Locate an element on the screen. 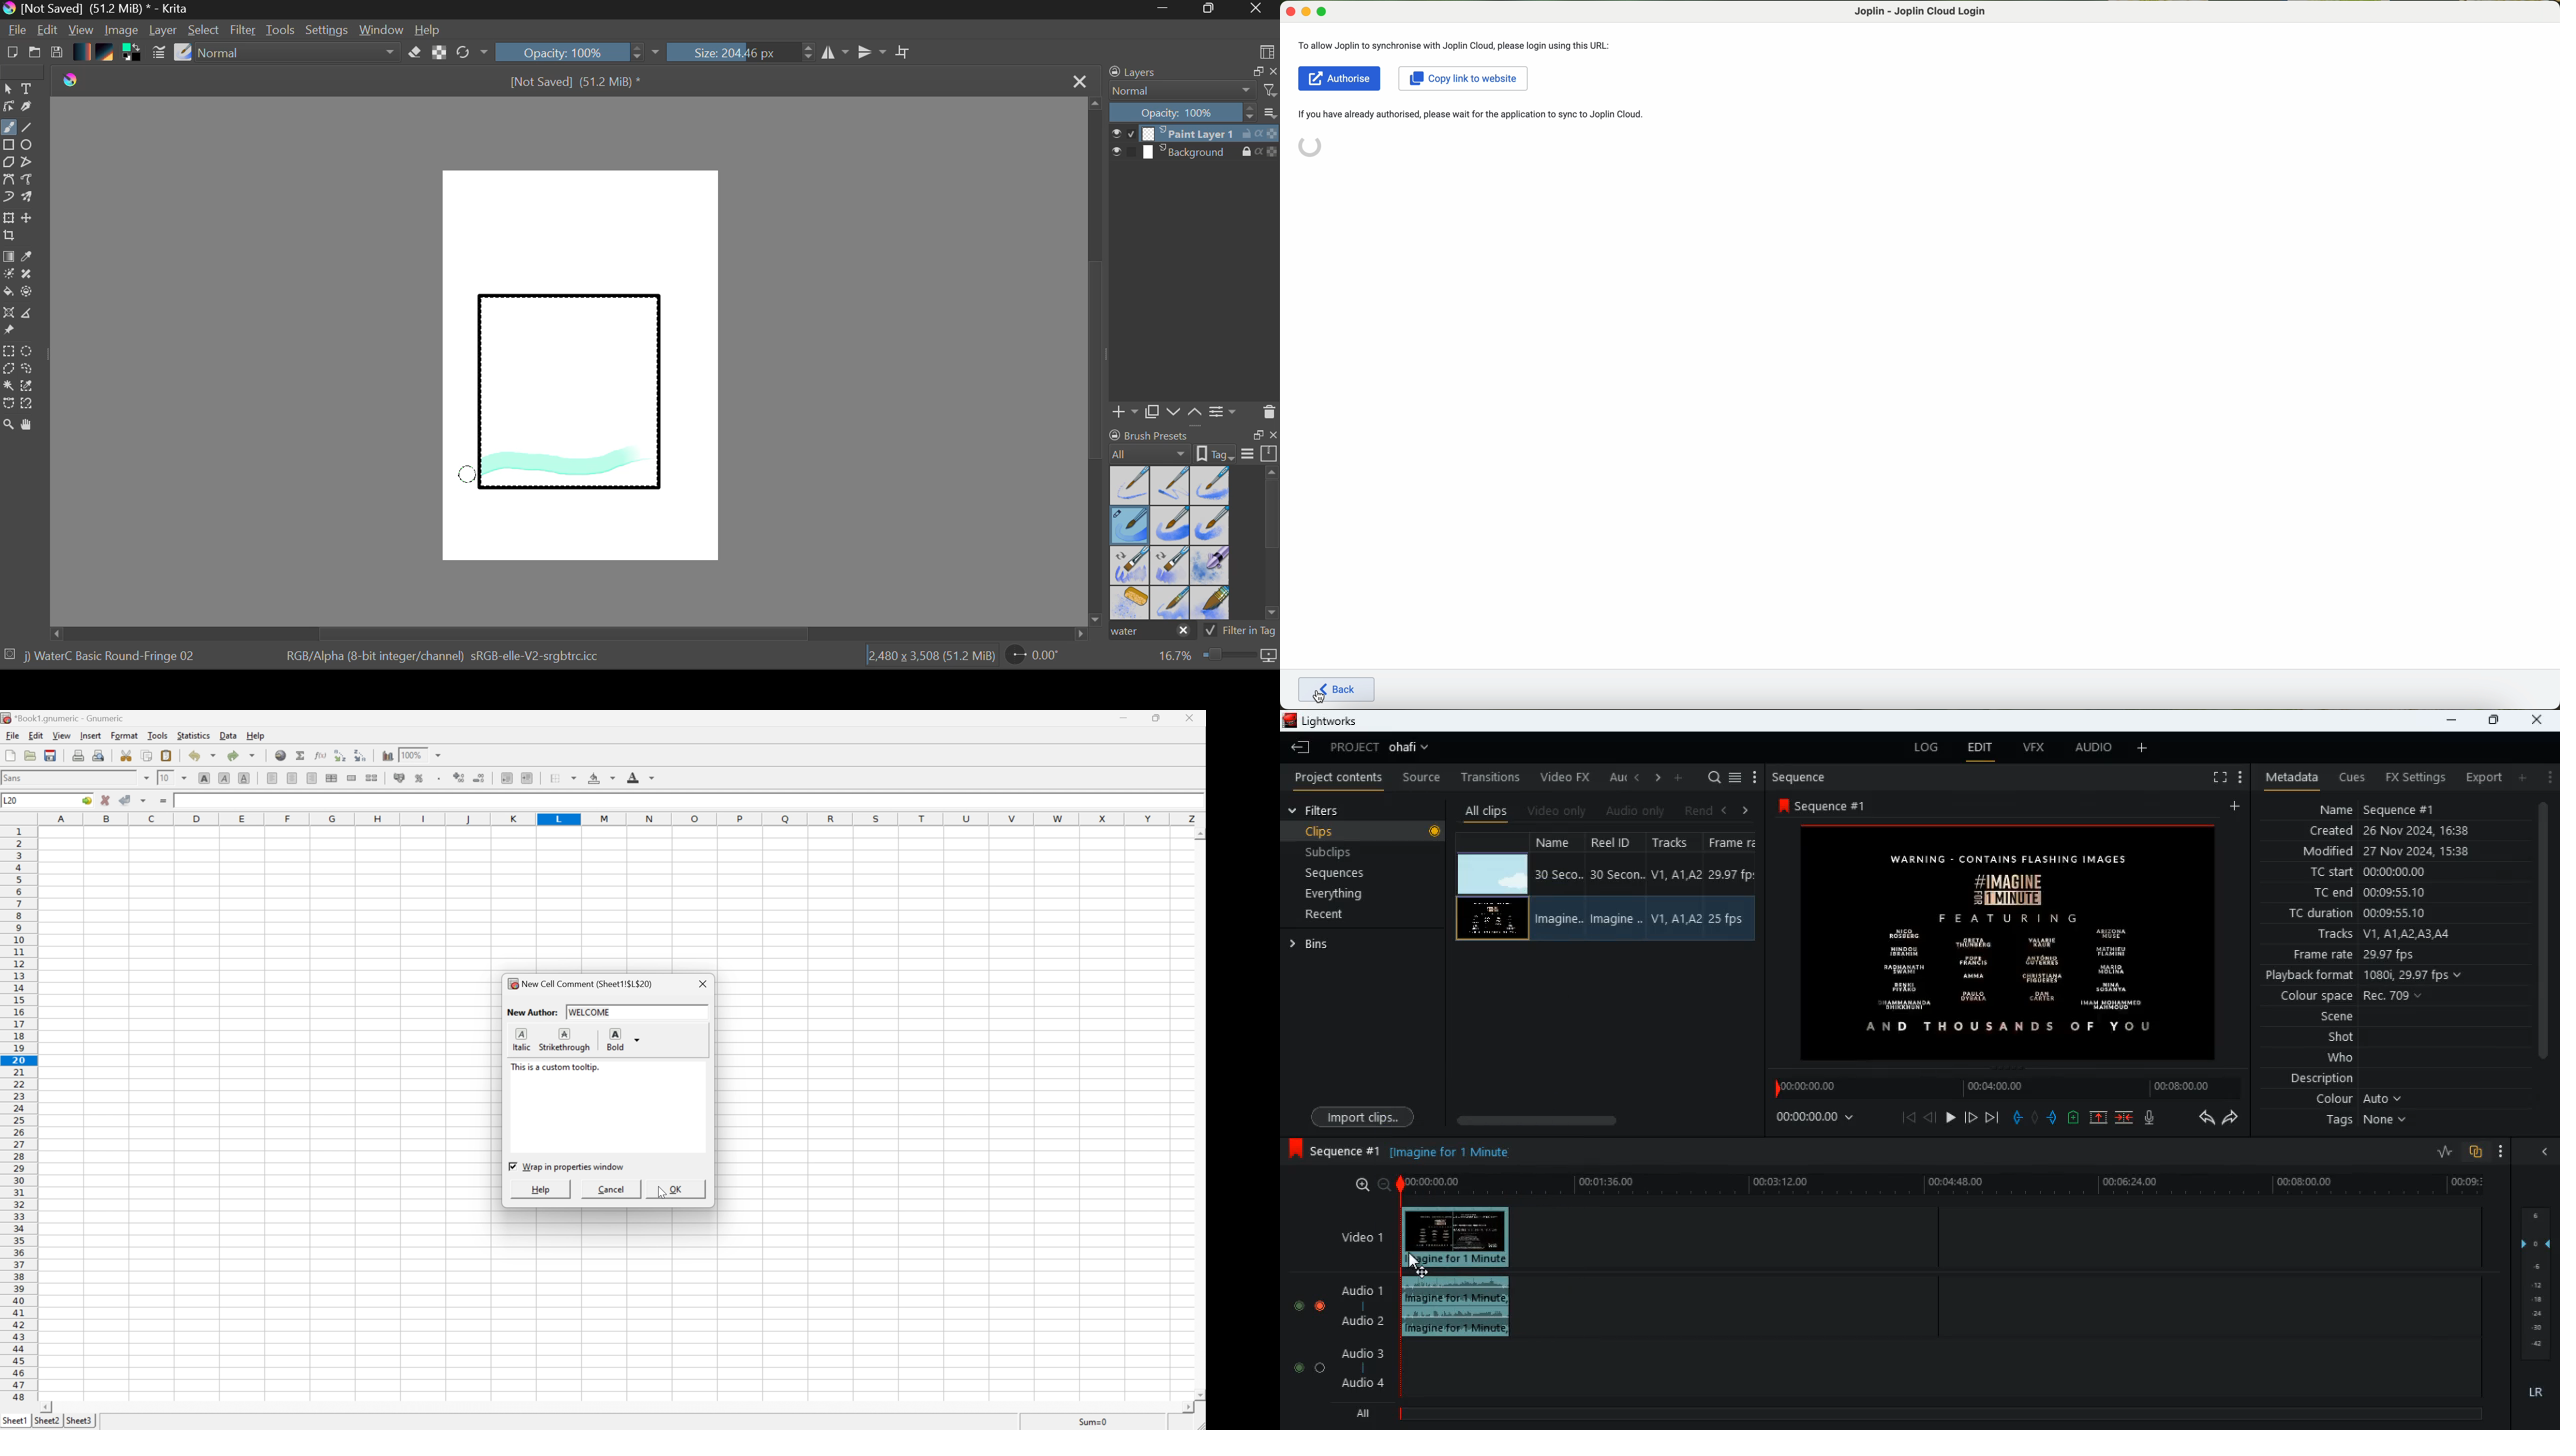 This screenshot has width=2576, height=1456. Transform Layer is located at coordinates (8, 217).